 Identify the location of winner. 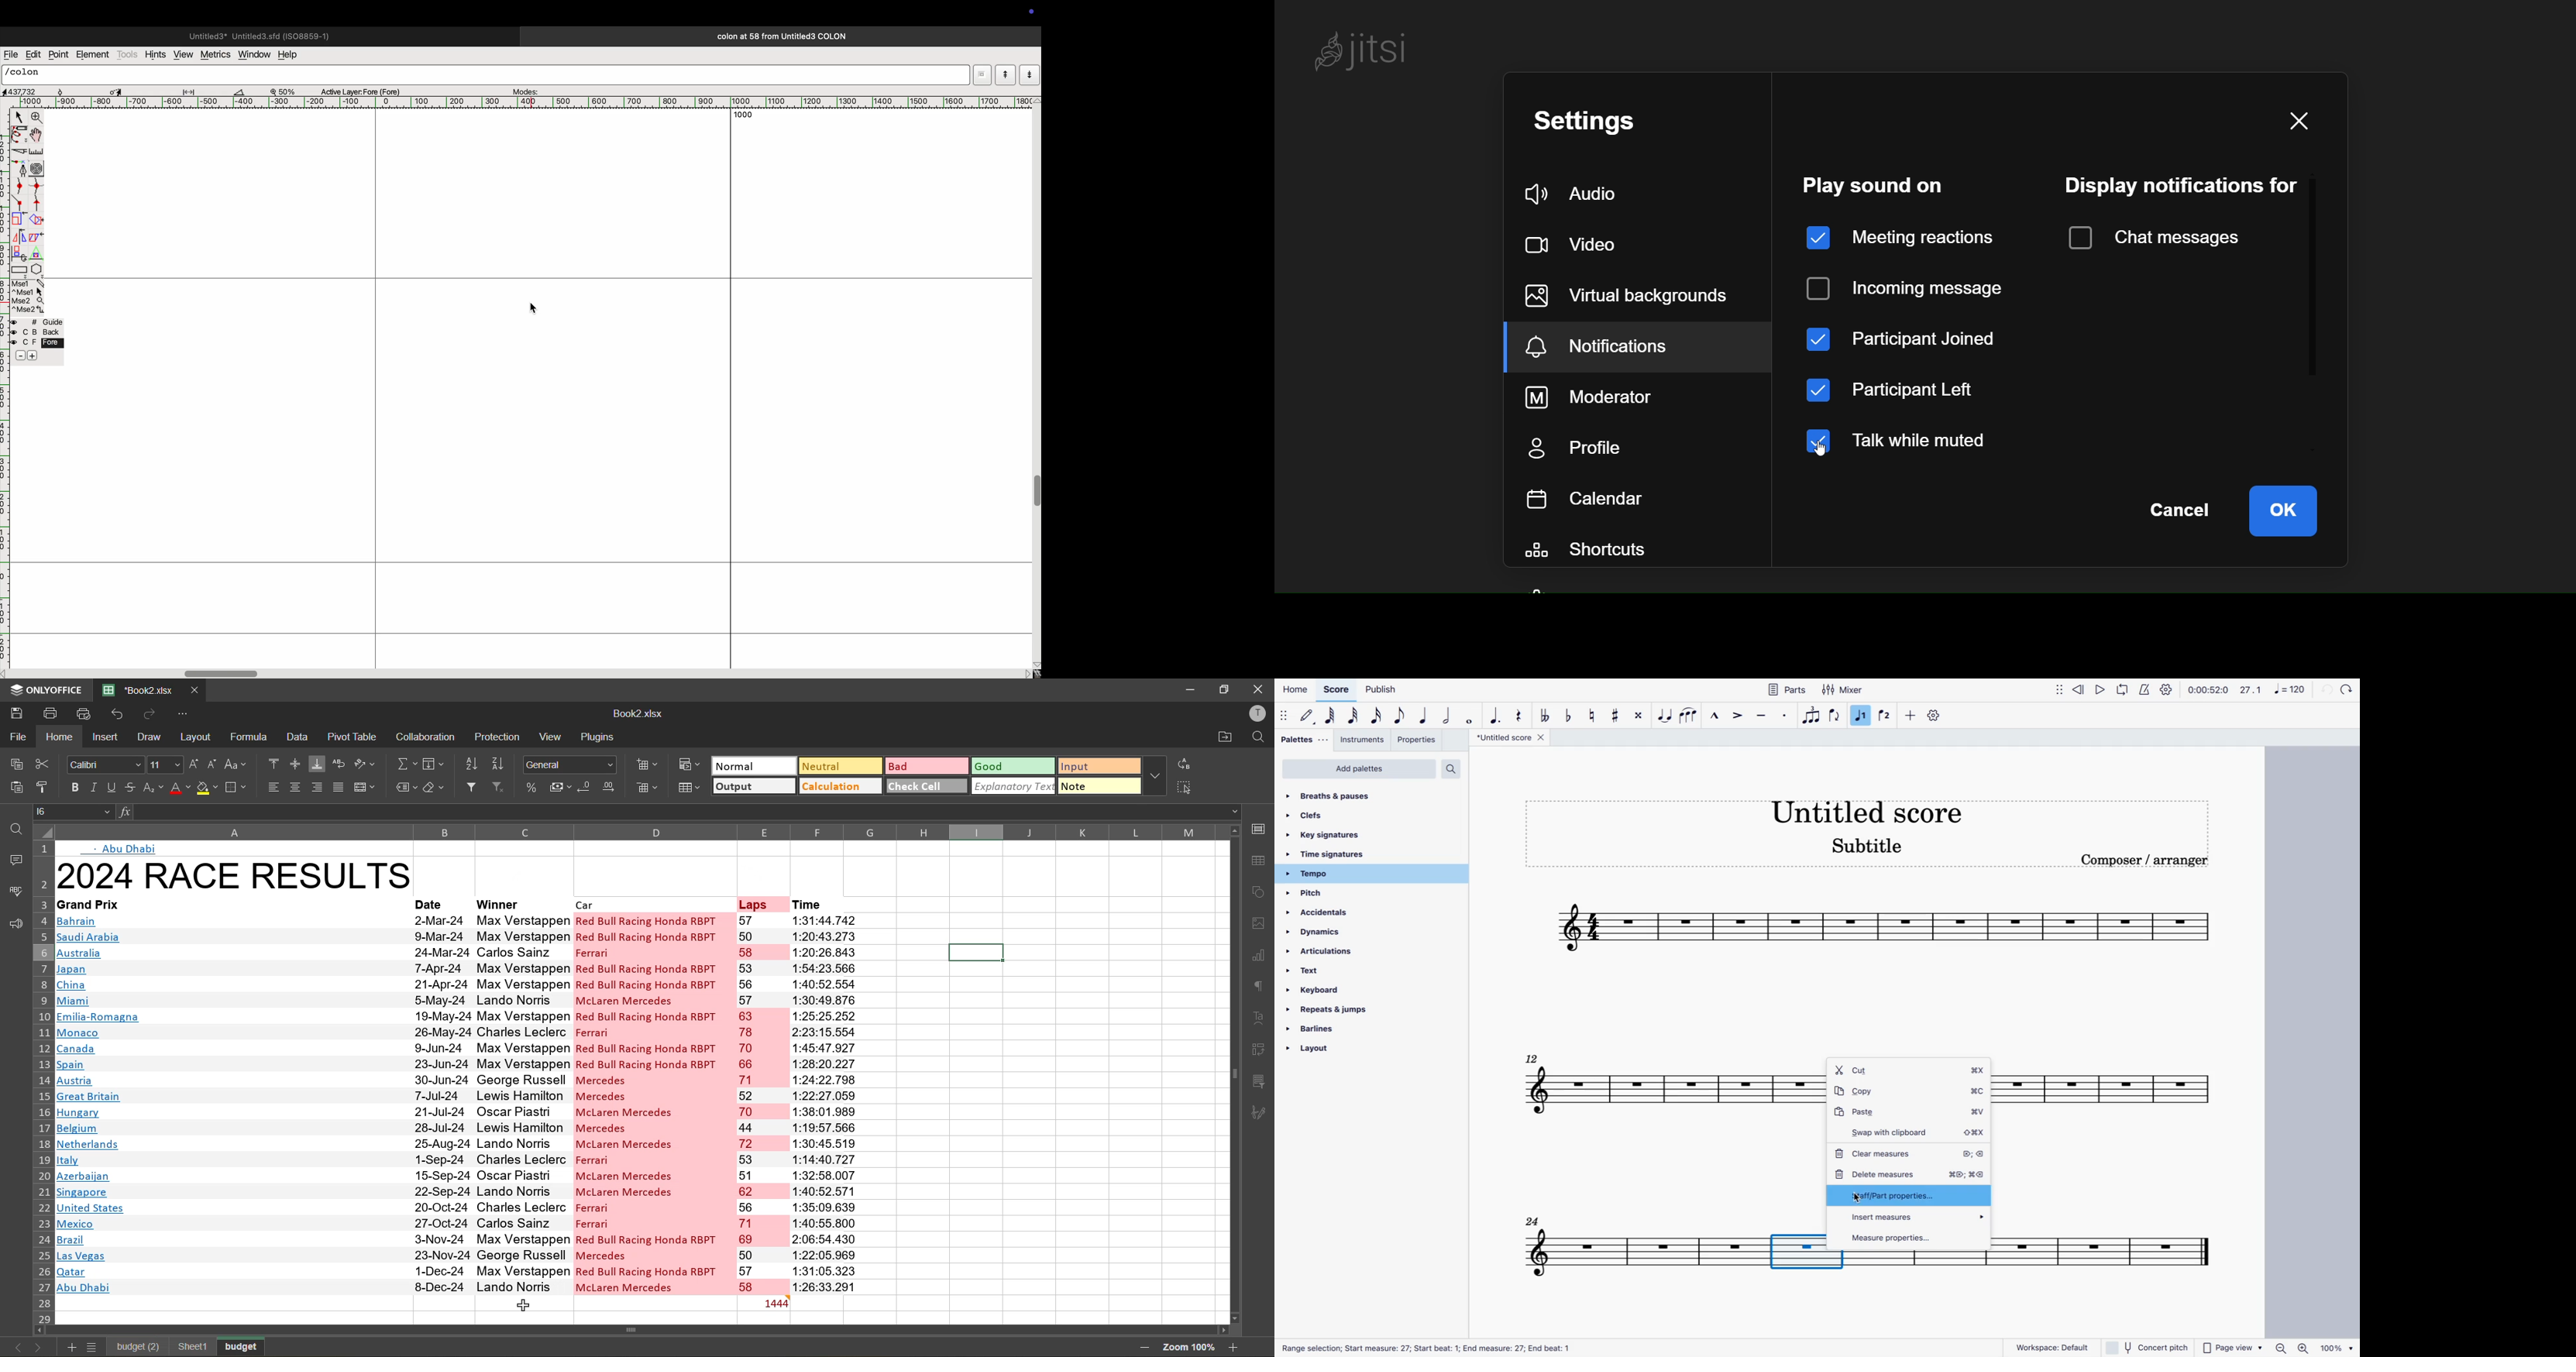
(516, 903).